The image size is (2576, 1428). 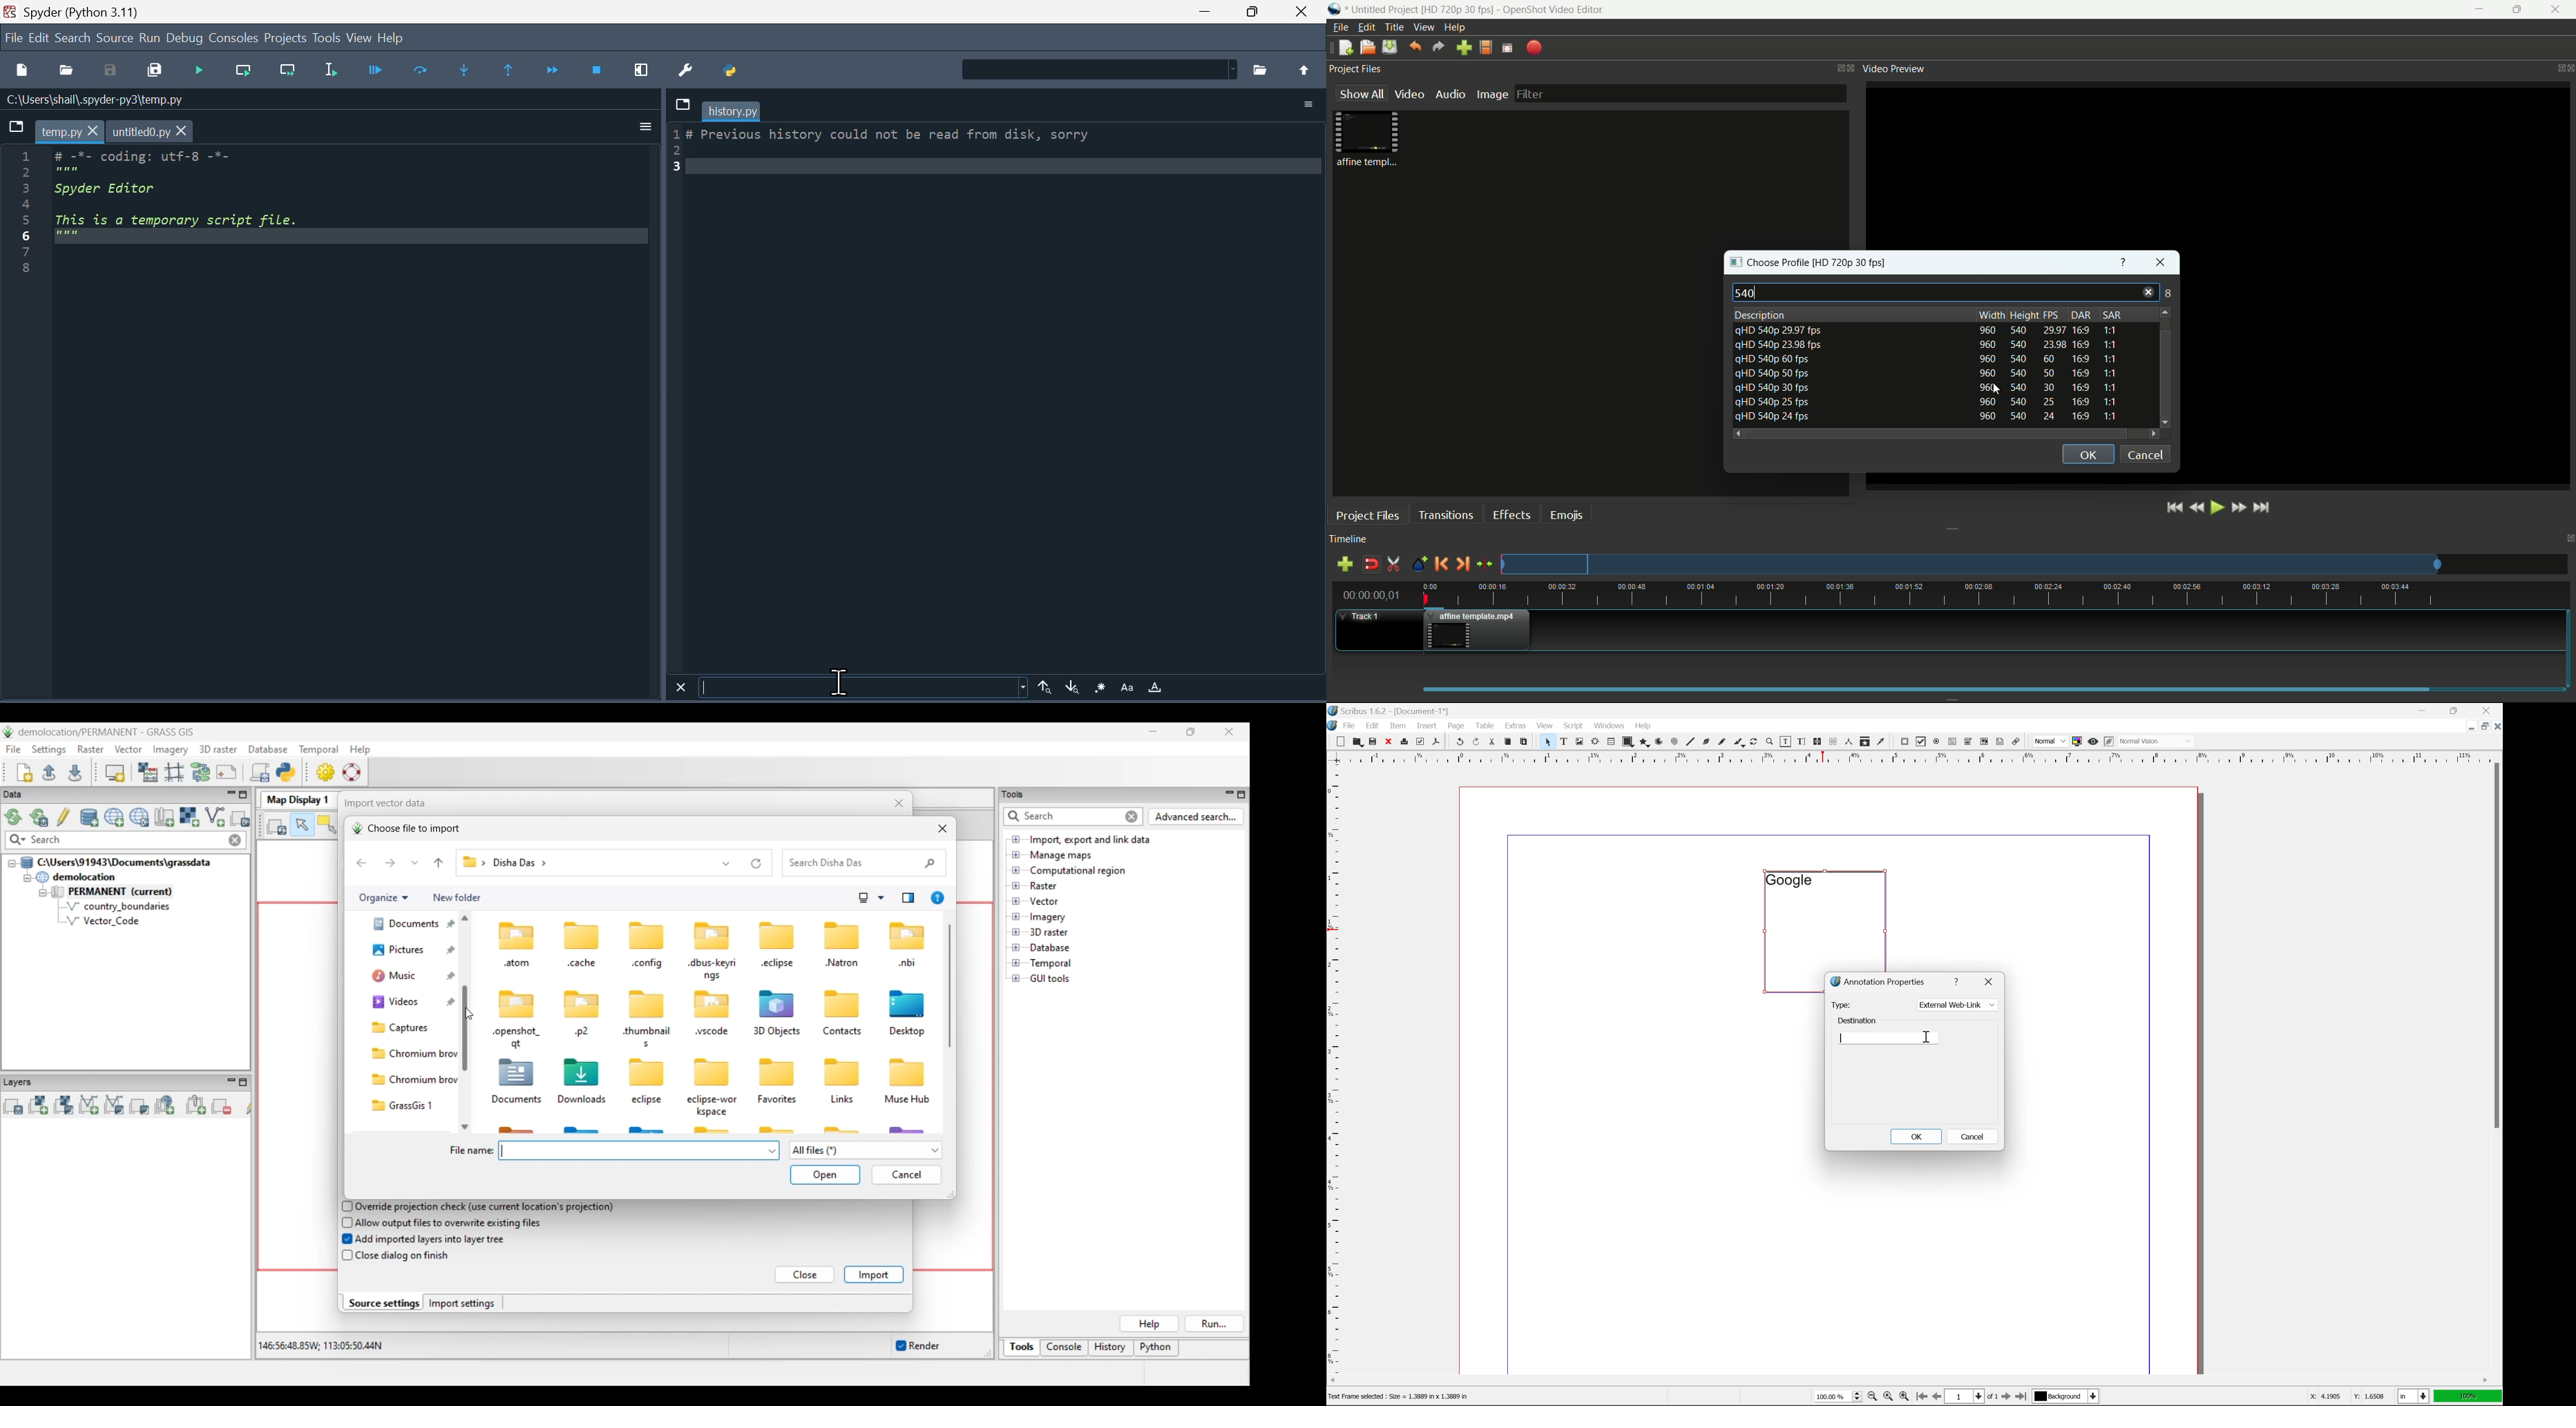 I want to click on redo, so click(x=1477, y=743).